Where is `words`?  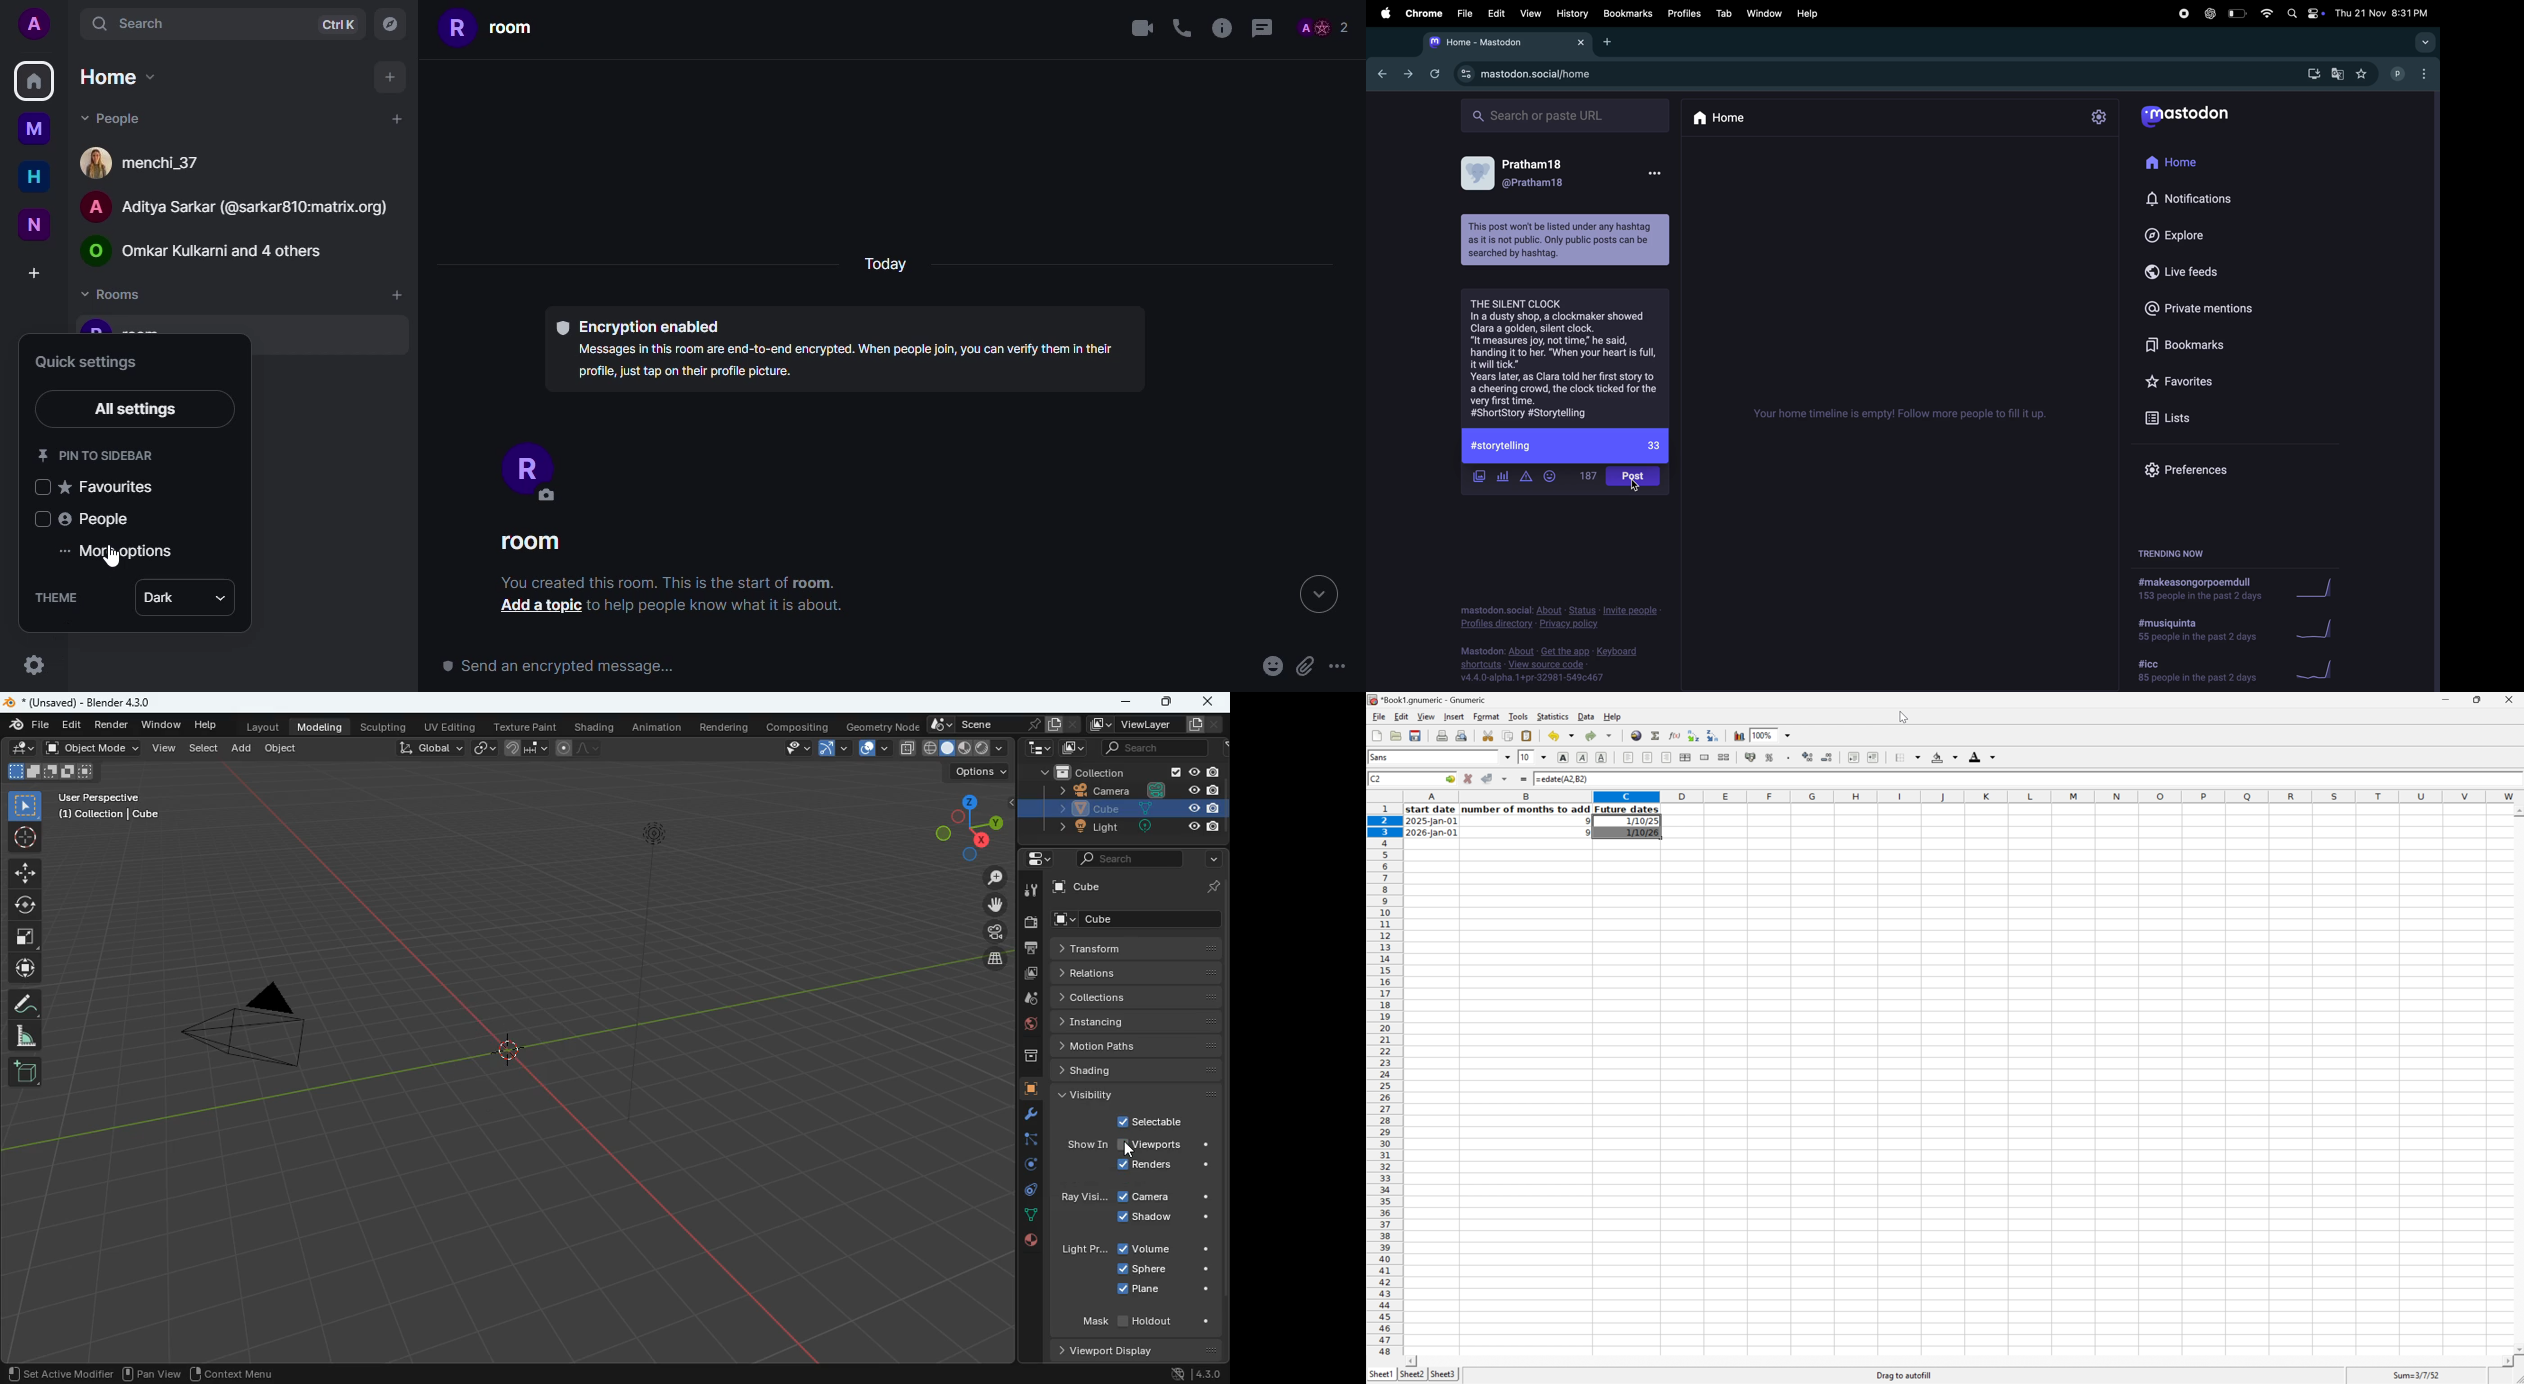
words is located at coordinates (1586, 478).